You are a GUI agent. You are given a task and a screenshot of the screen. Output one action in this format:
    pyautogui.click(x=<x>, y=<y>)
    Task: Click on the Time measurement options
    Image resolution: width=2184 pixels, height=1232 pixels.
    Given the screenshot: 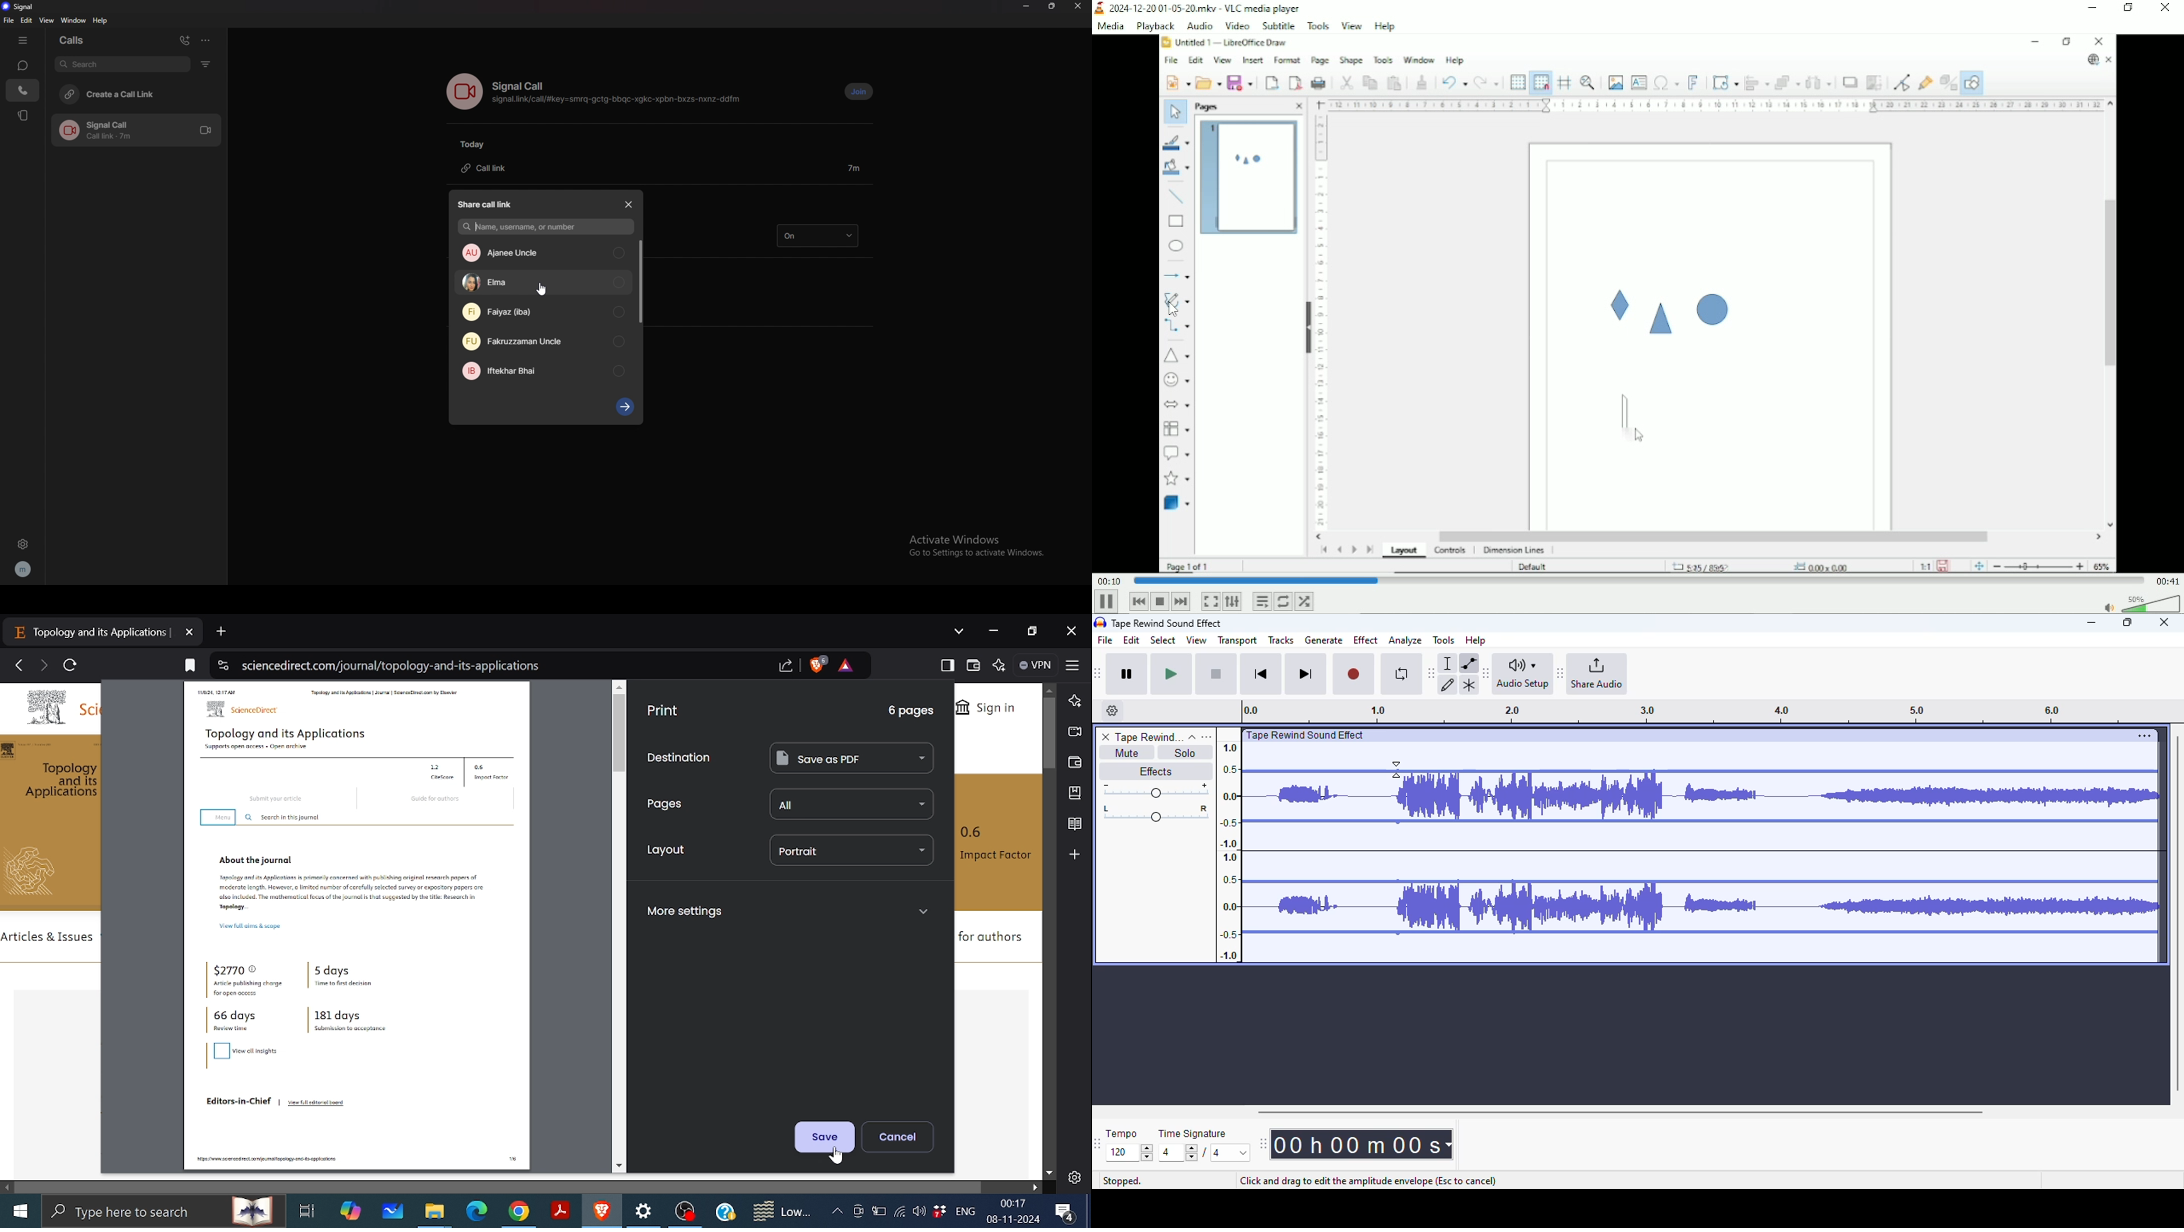 What is the action you would take?
    pyautogui.click(x=1448, y=1145)
    